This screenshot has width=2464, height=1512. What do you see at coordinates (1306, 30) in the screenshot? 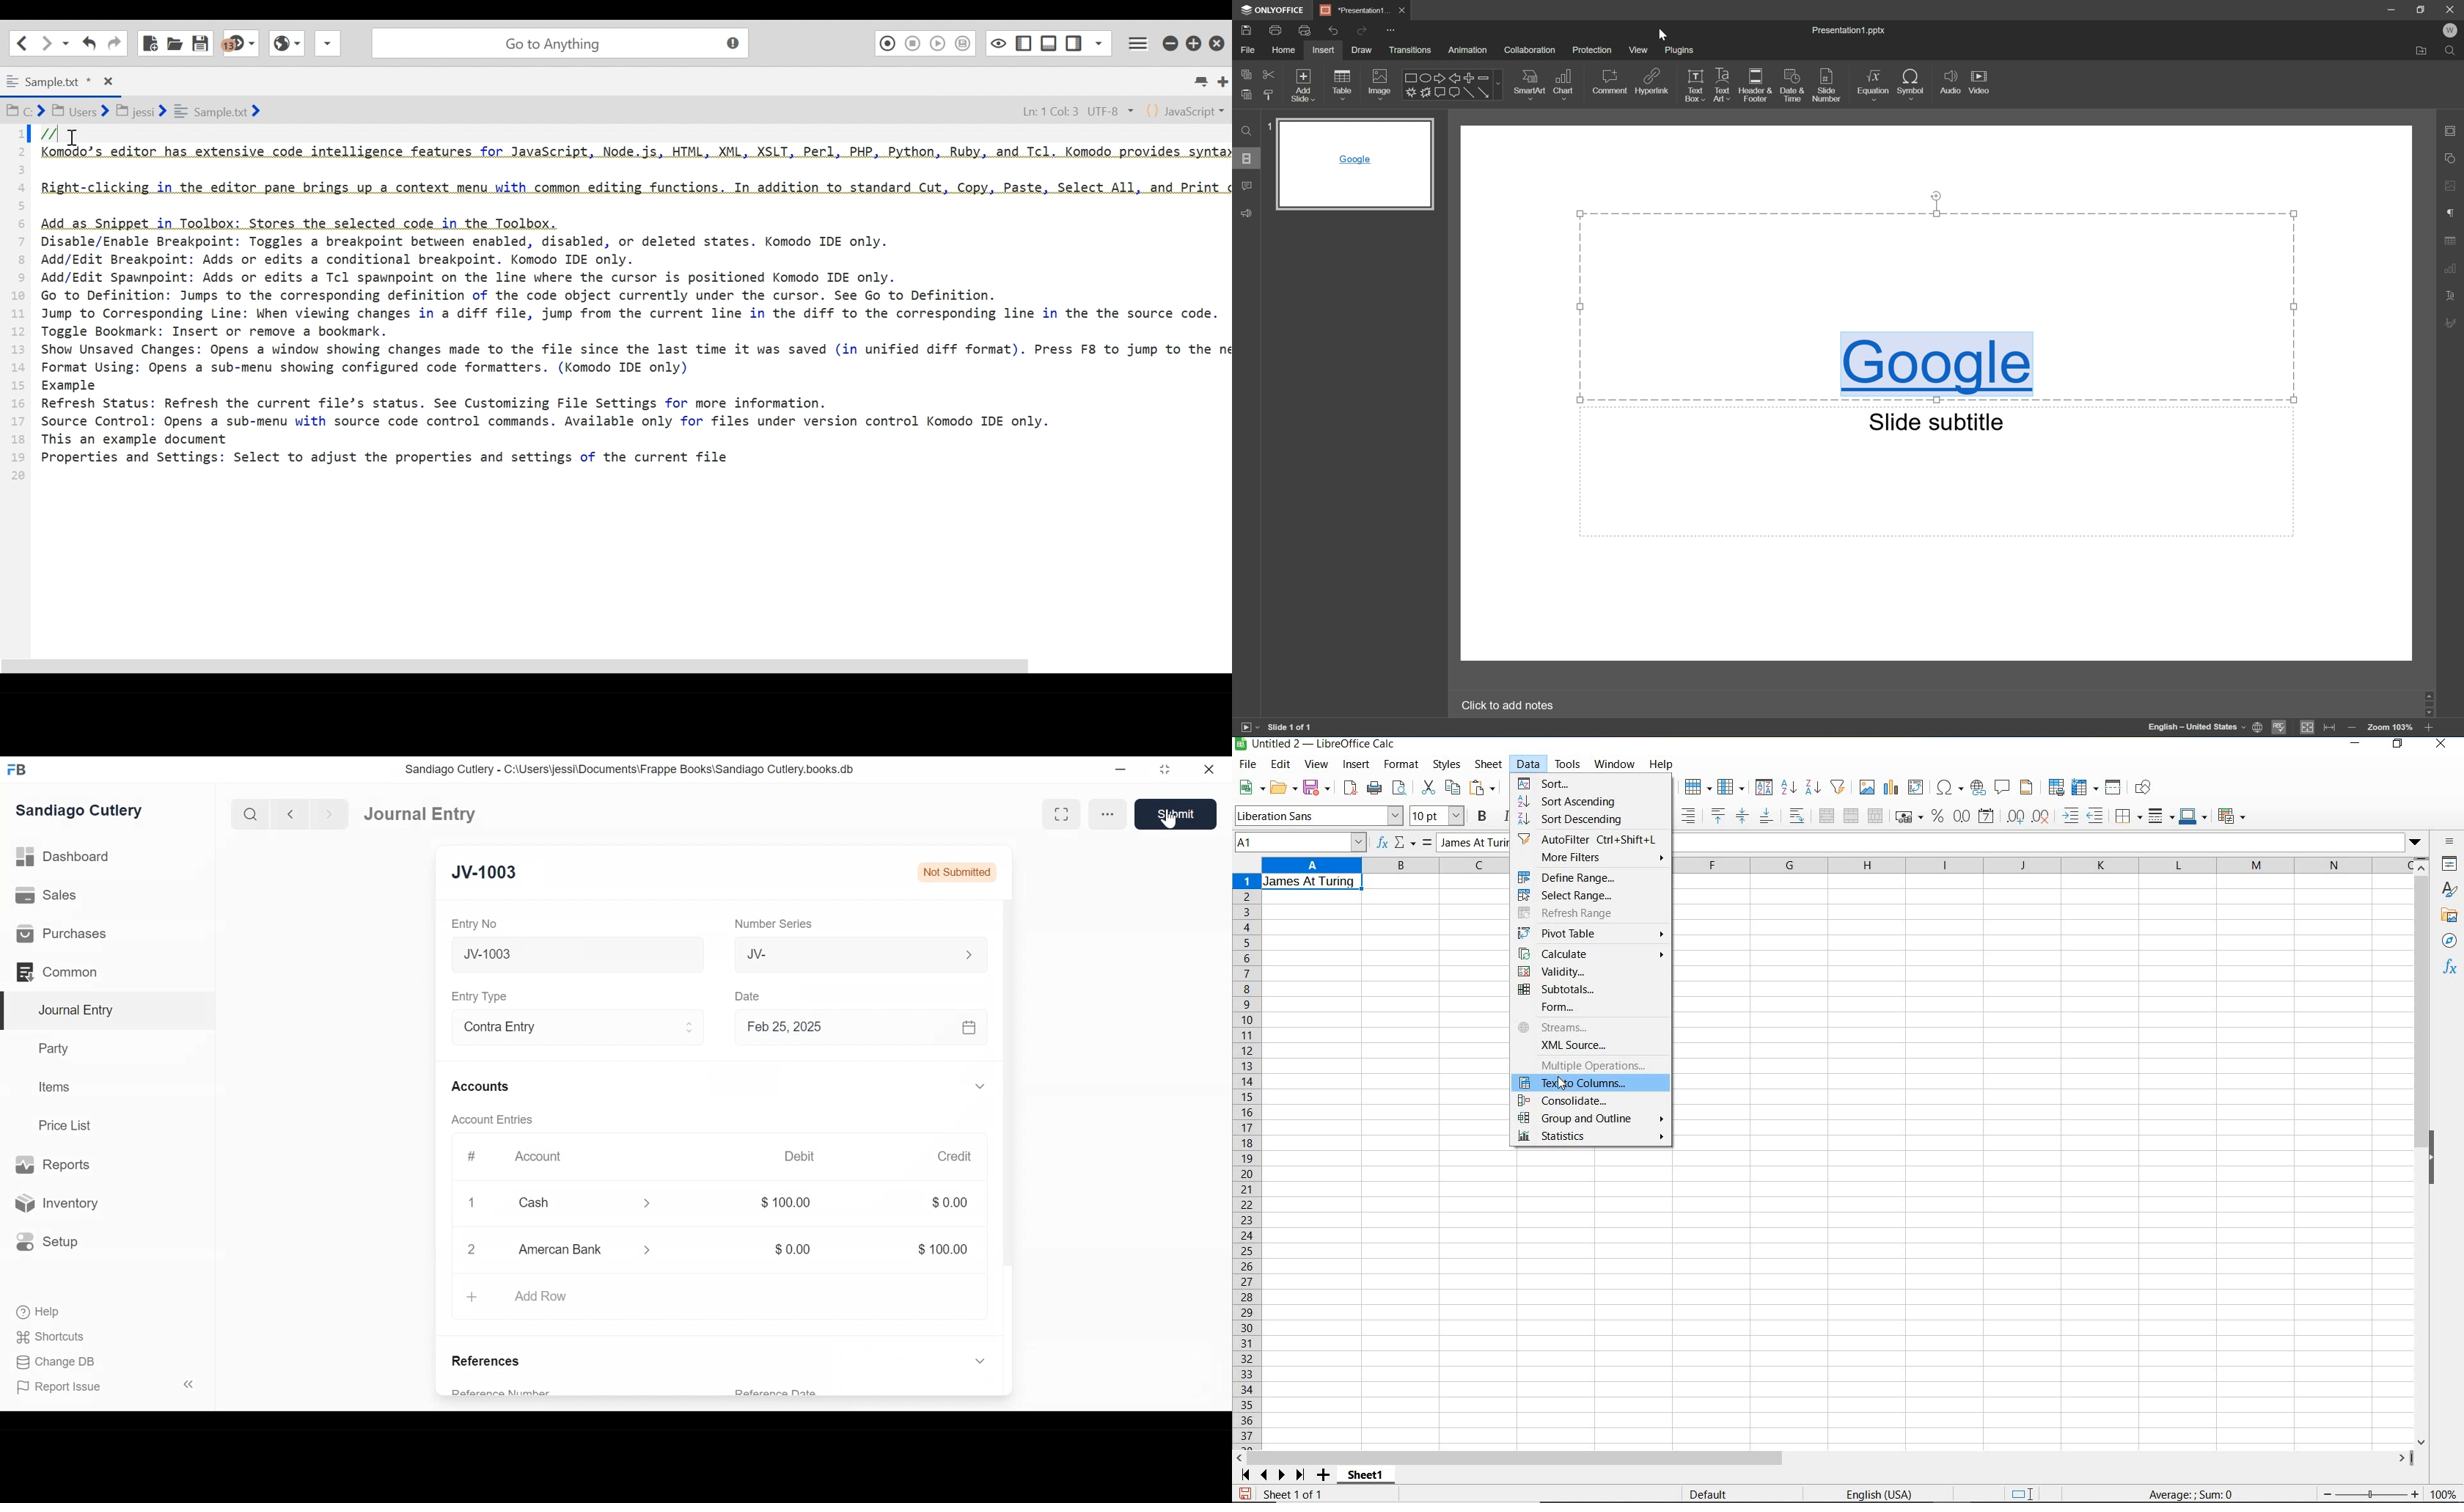
I see `Quick print` at bounding box center [1306, 30].